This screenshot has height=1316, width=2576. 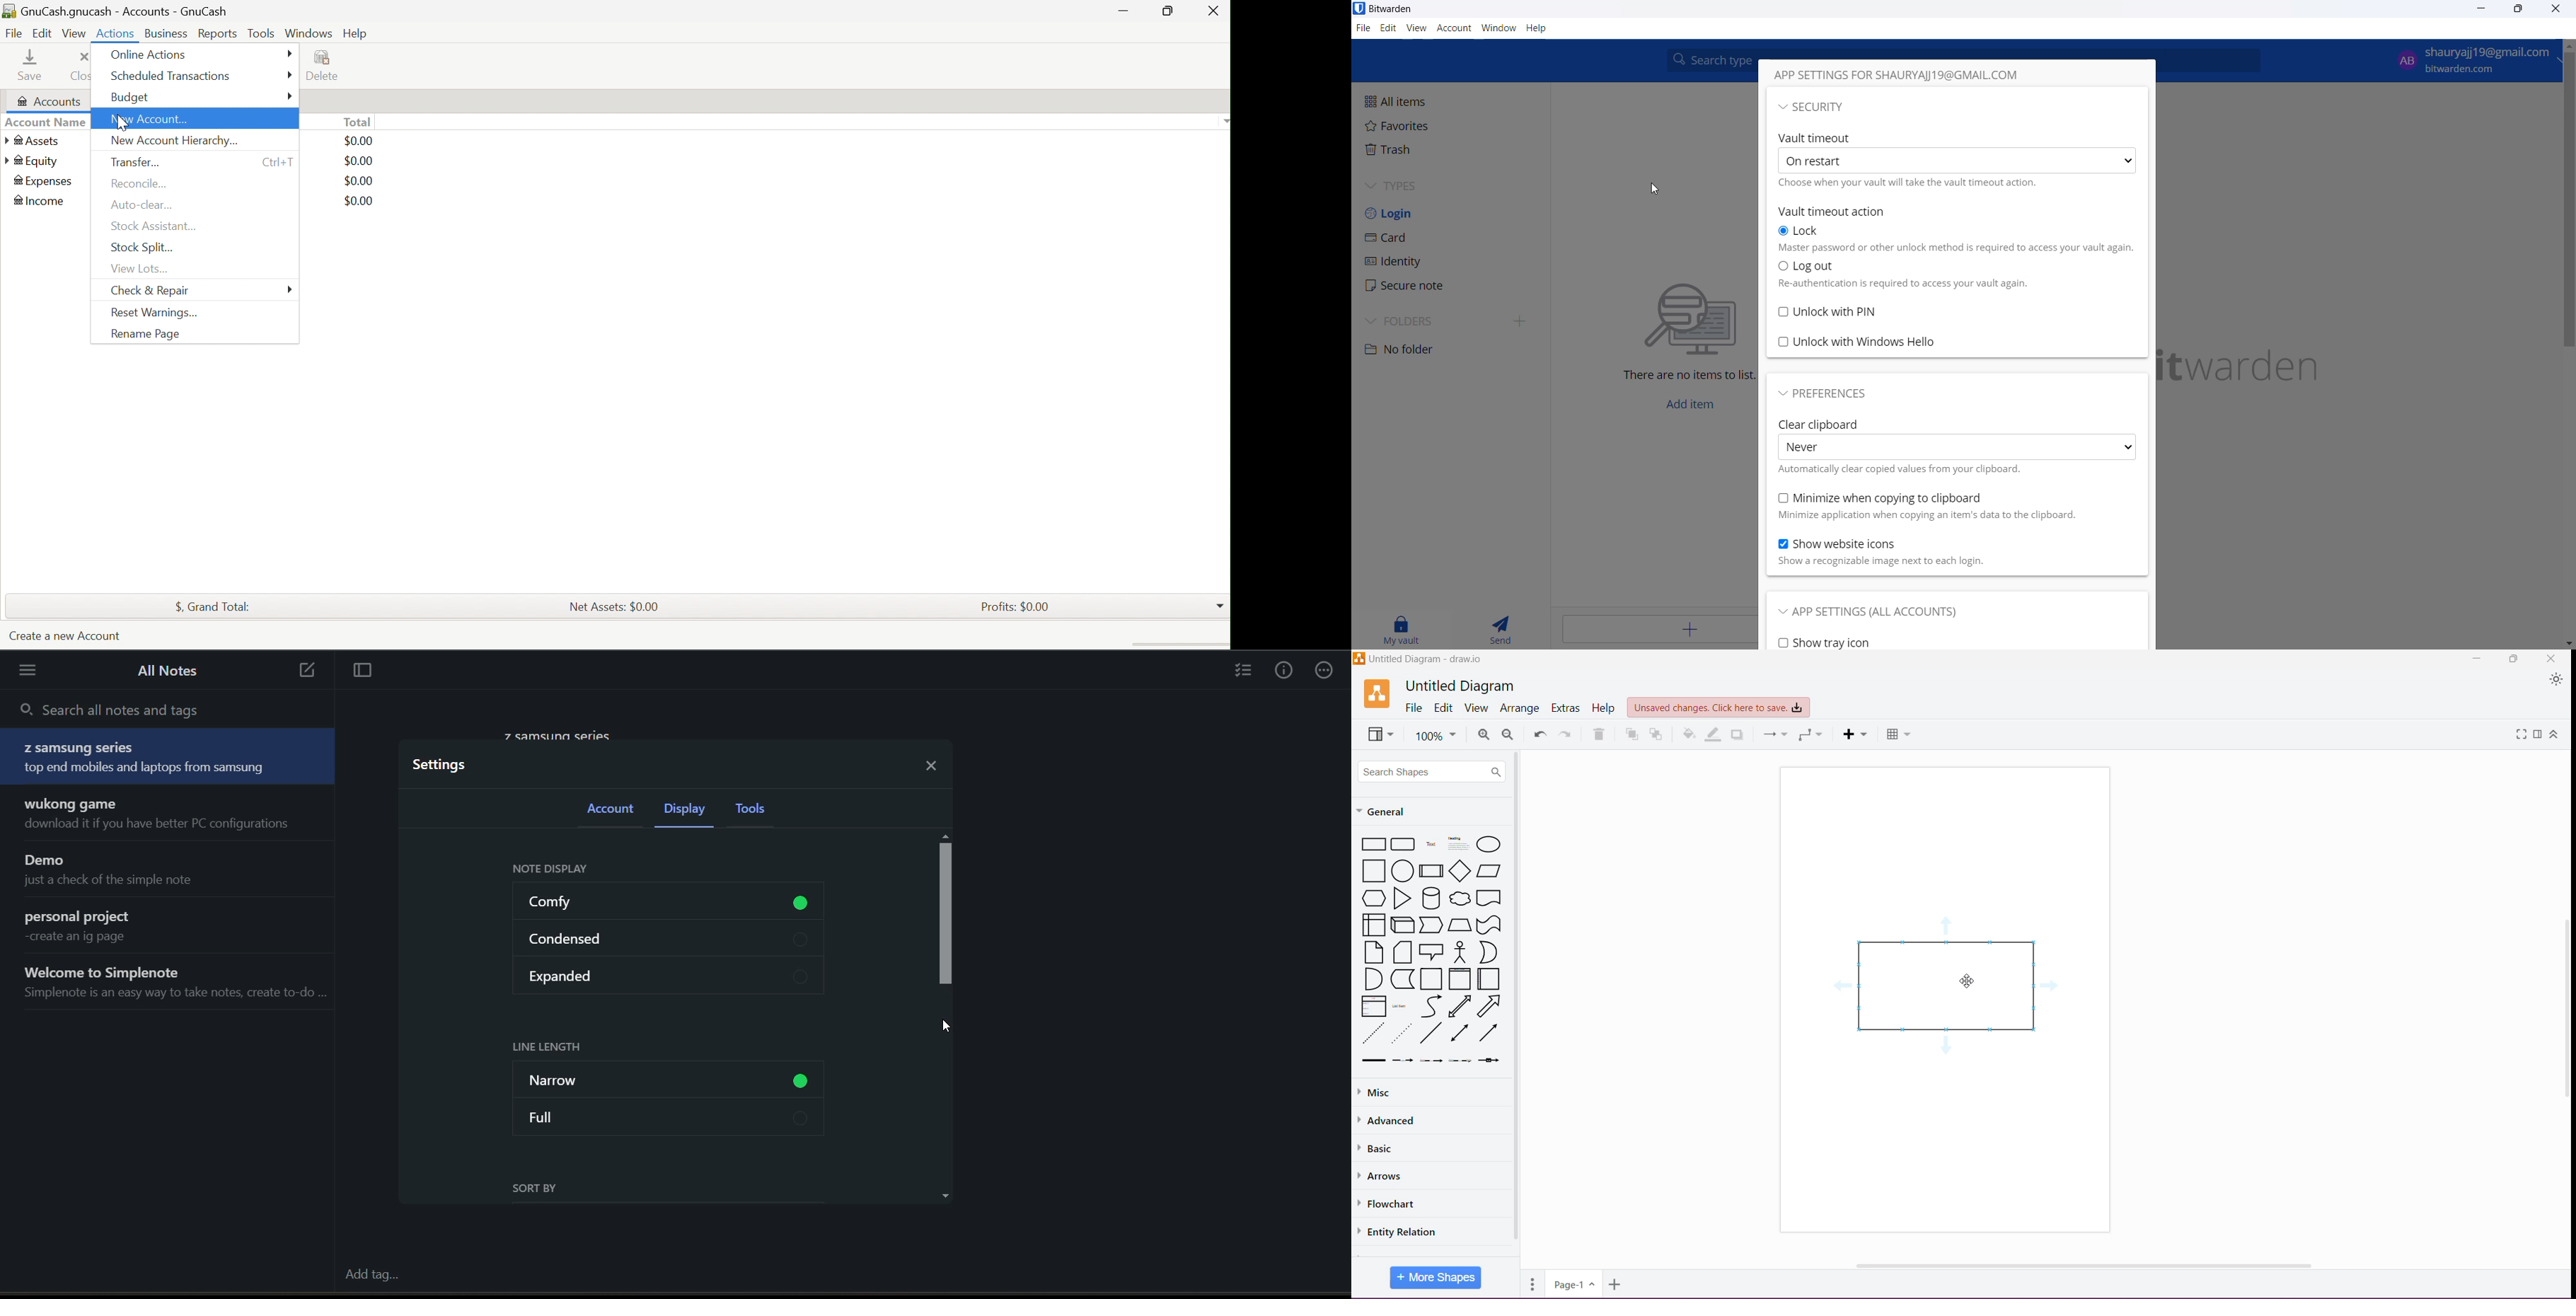 I want to click on Re-authentication is required to access your vault again, so click(x=1931, y=286).